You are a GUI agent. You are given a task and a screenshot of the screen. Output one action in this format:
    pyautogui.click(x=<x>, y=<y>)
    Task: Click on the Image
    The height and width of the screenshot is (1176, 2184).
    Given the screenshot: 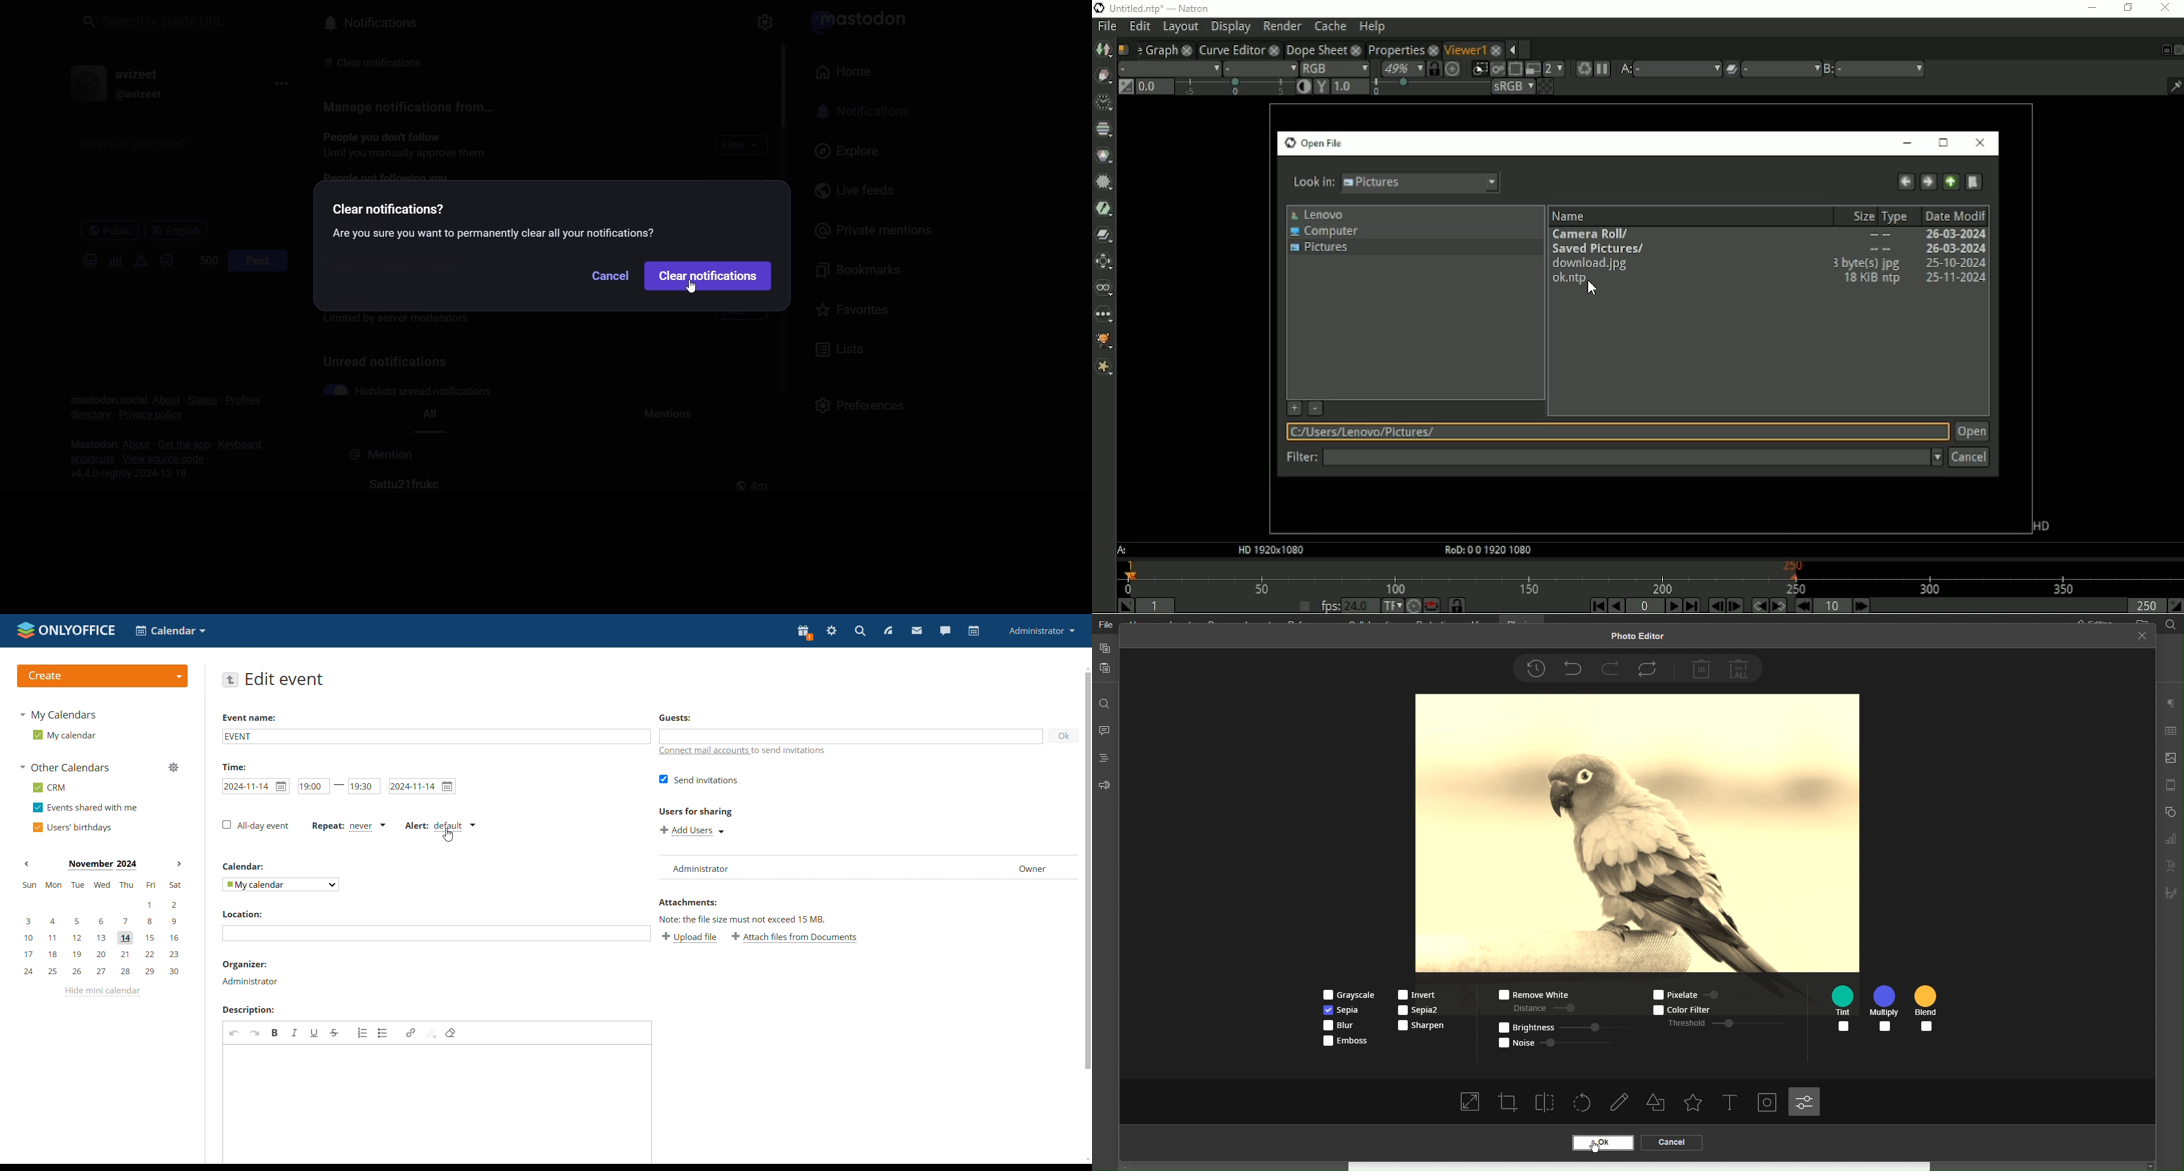 What is the action you would take?
    pyautogui.click(x=1769, y=1104)
    